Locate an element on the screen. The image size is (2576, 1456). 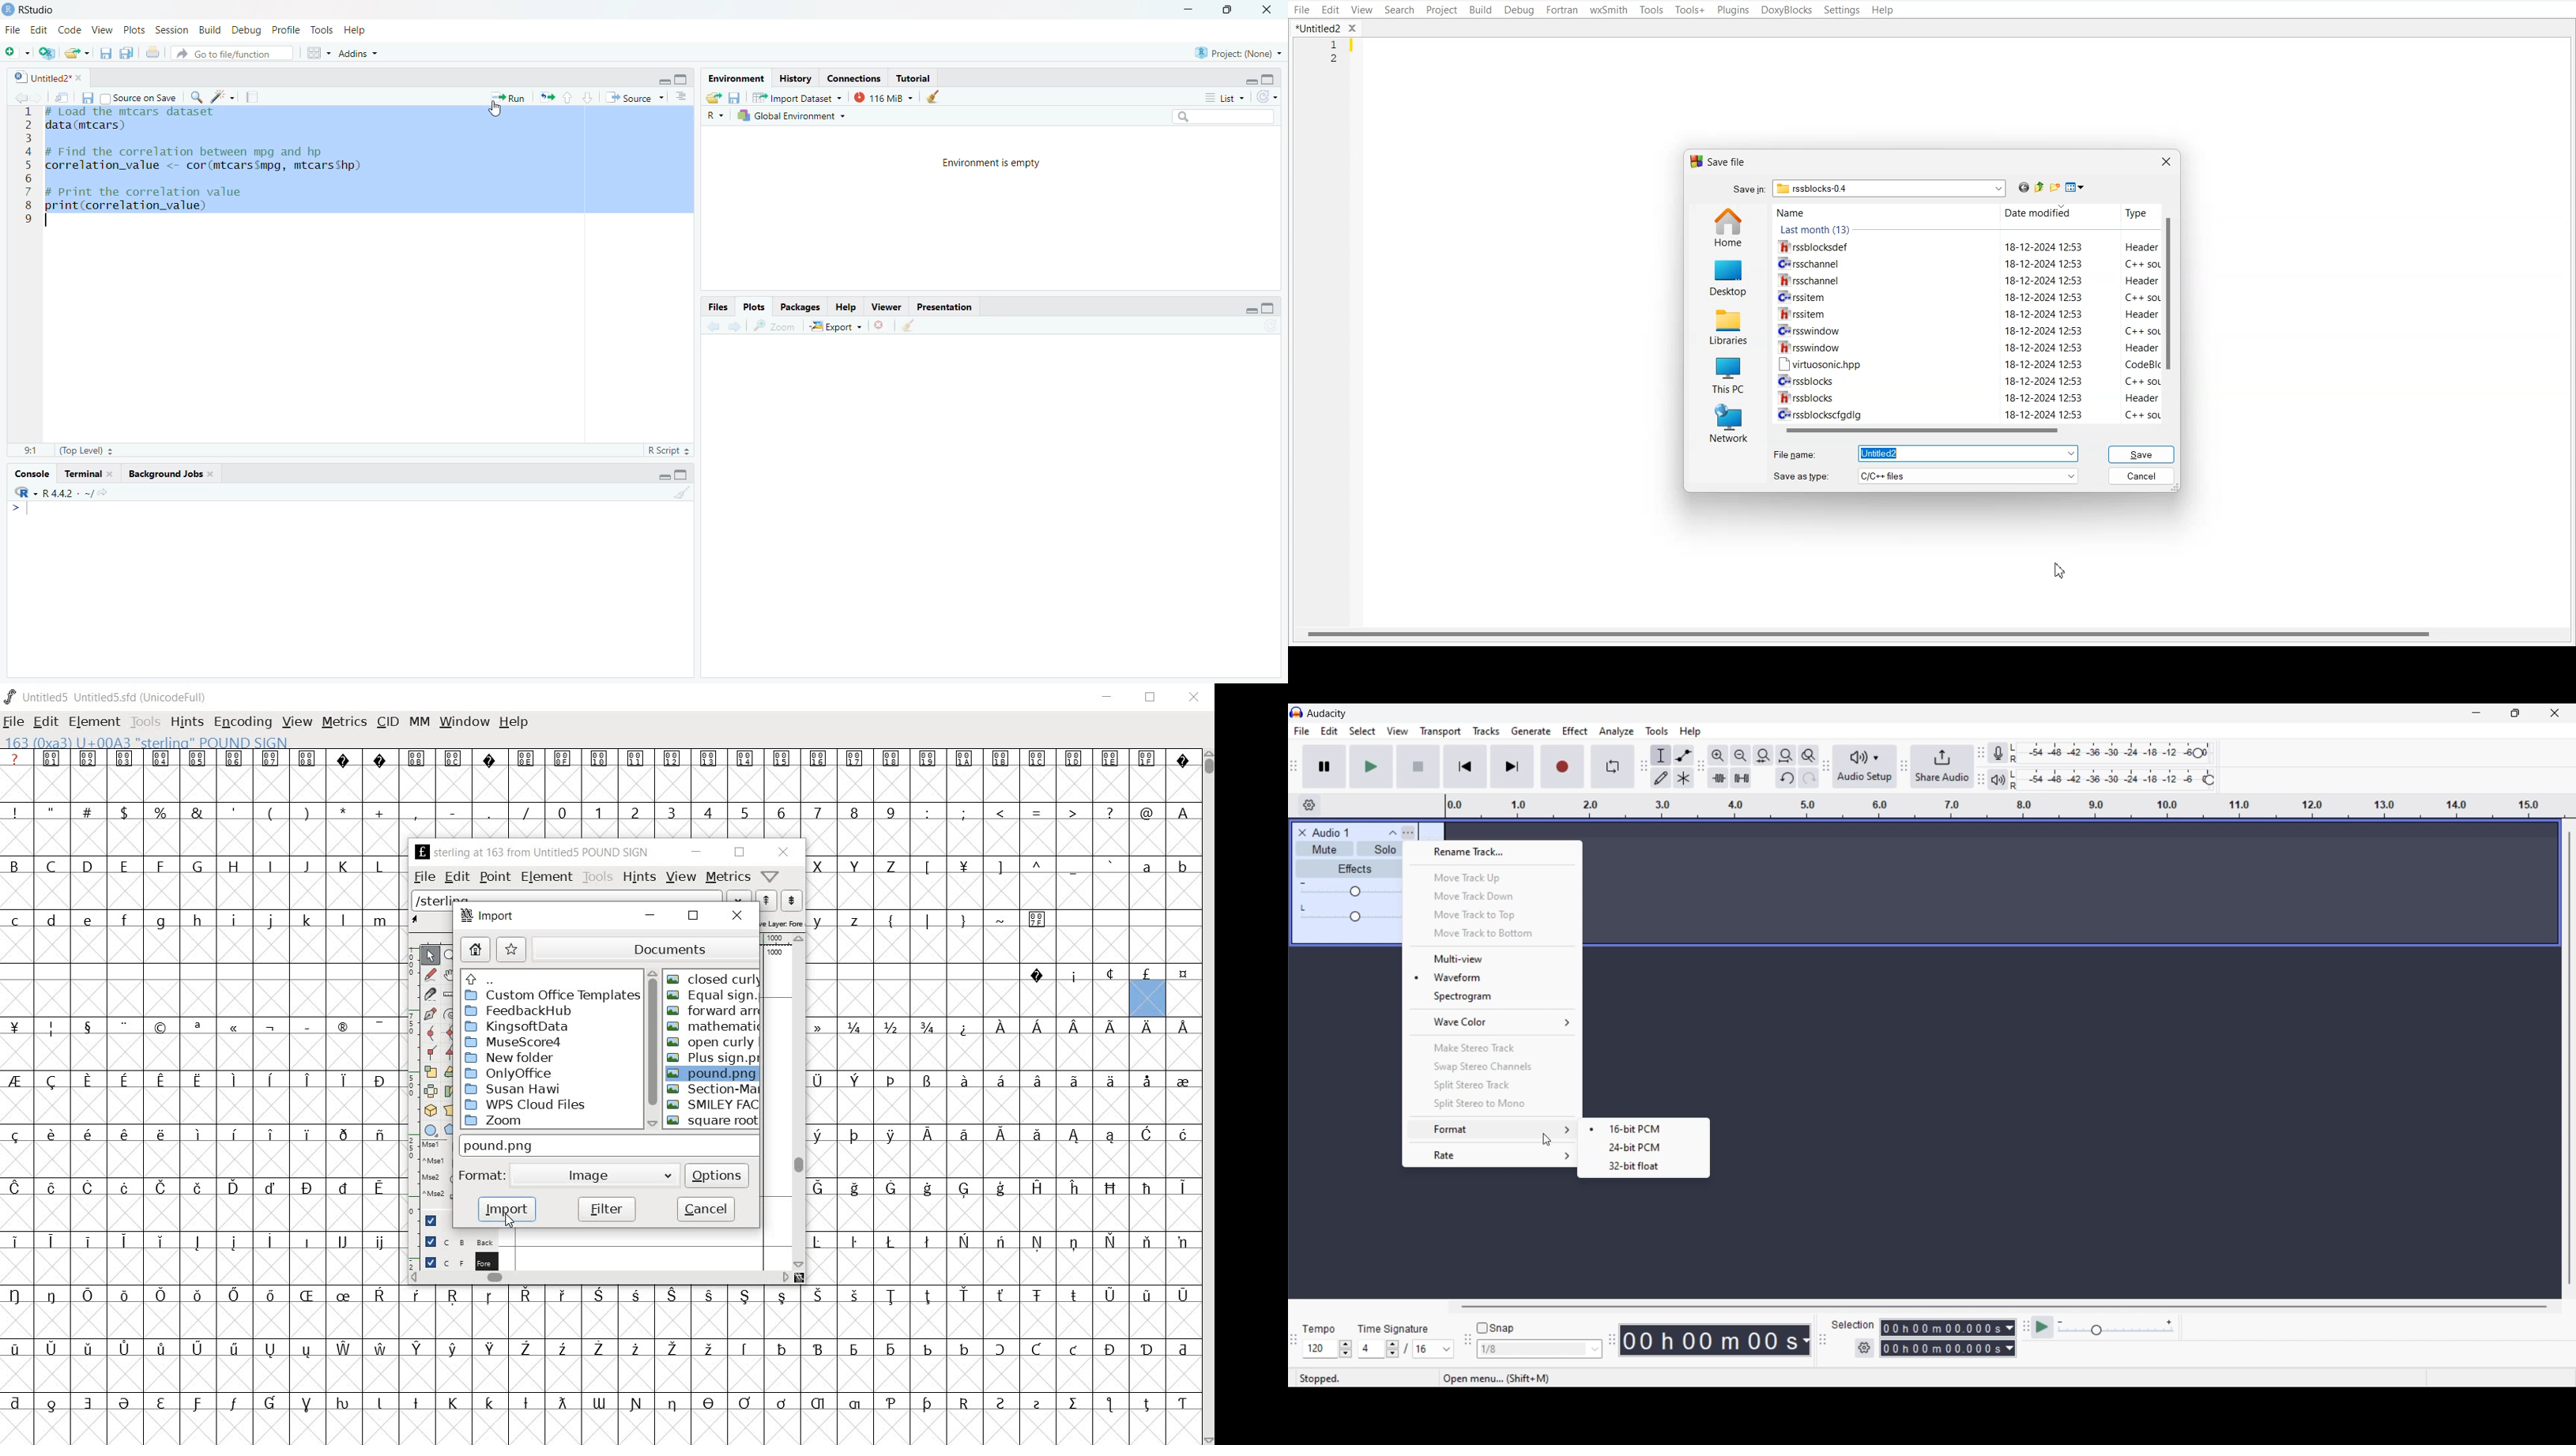
view is located at coordinates (681, 877).